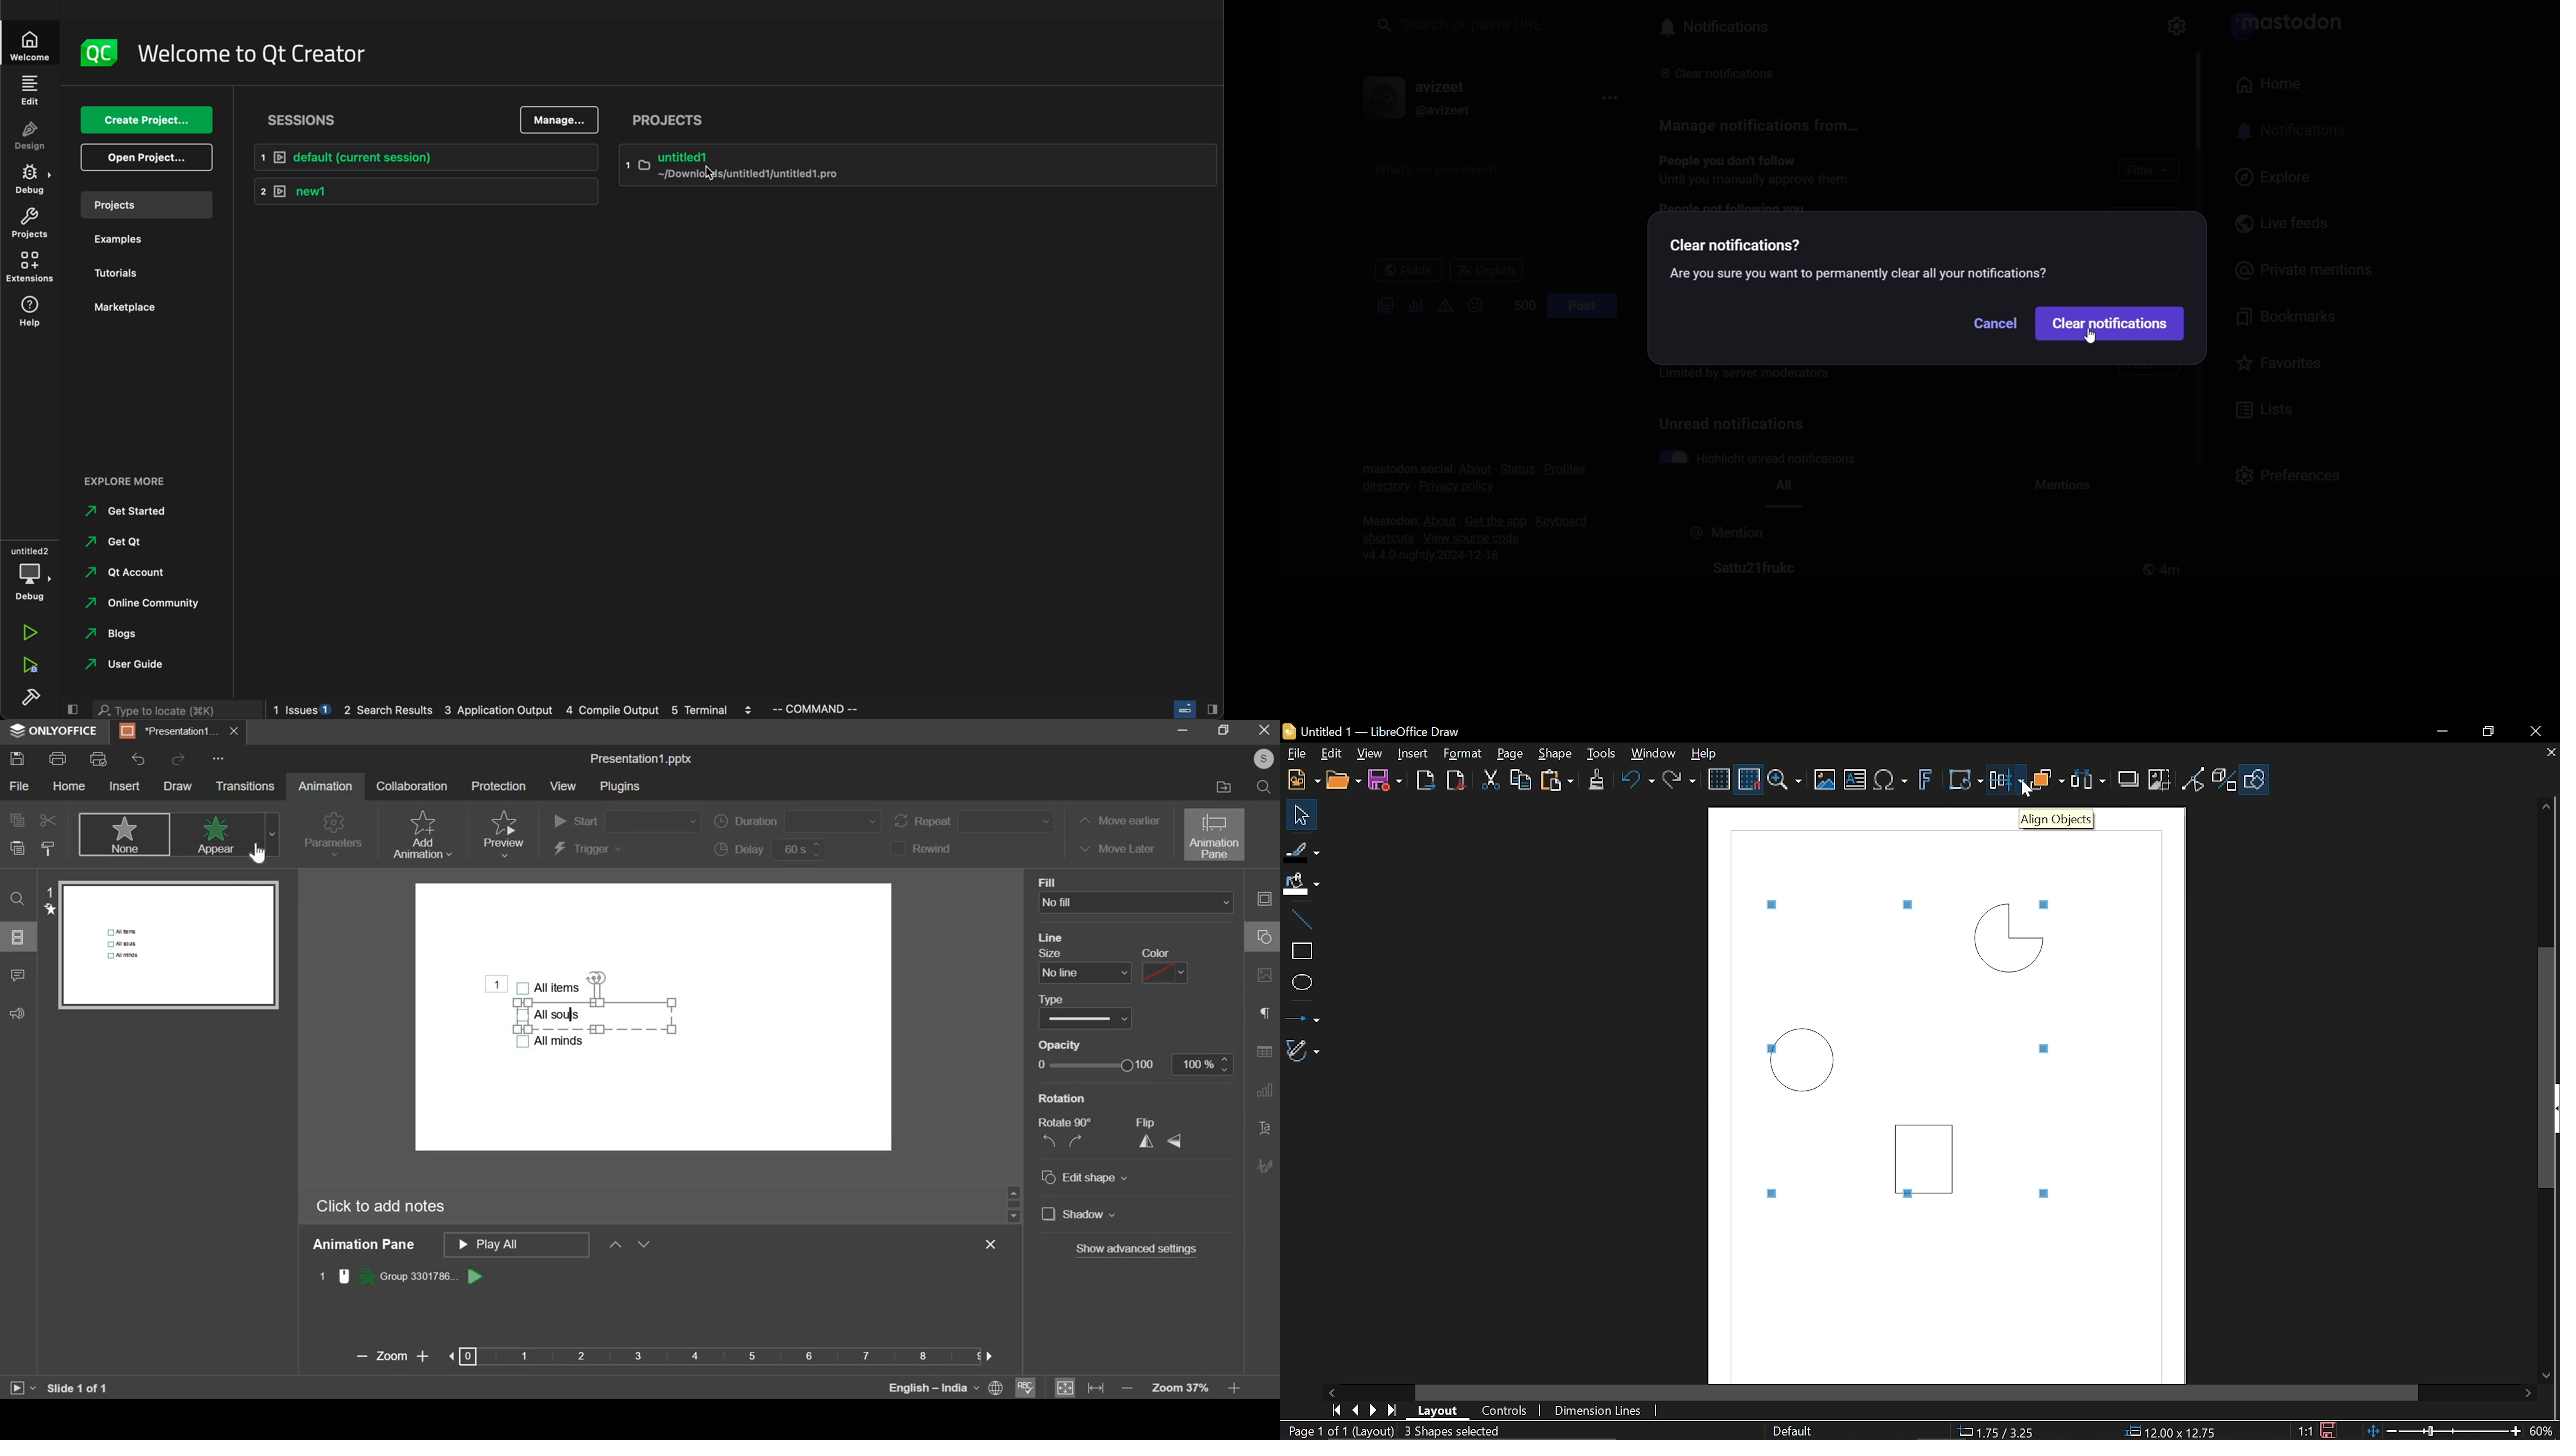 The height and width of the screenshot is (1456, 2576). I want to click on language, so click(917, 1387).